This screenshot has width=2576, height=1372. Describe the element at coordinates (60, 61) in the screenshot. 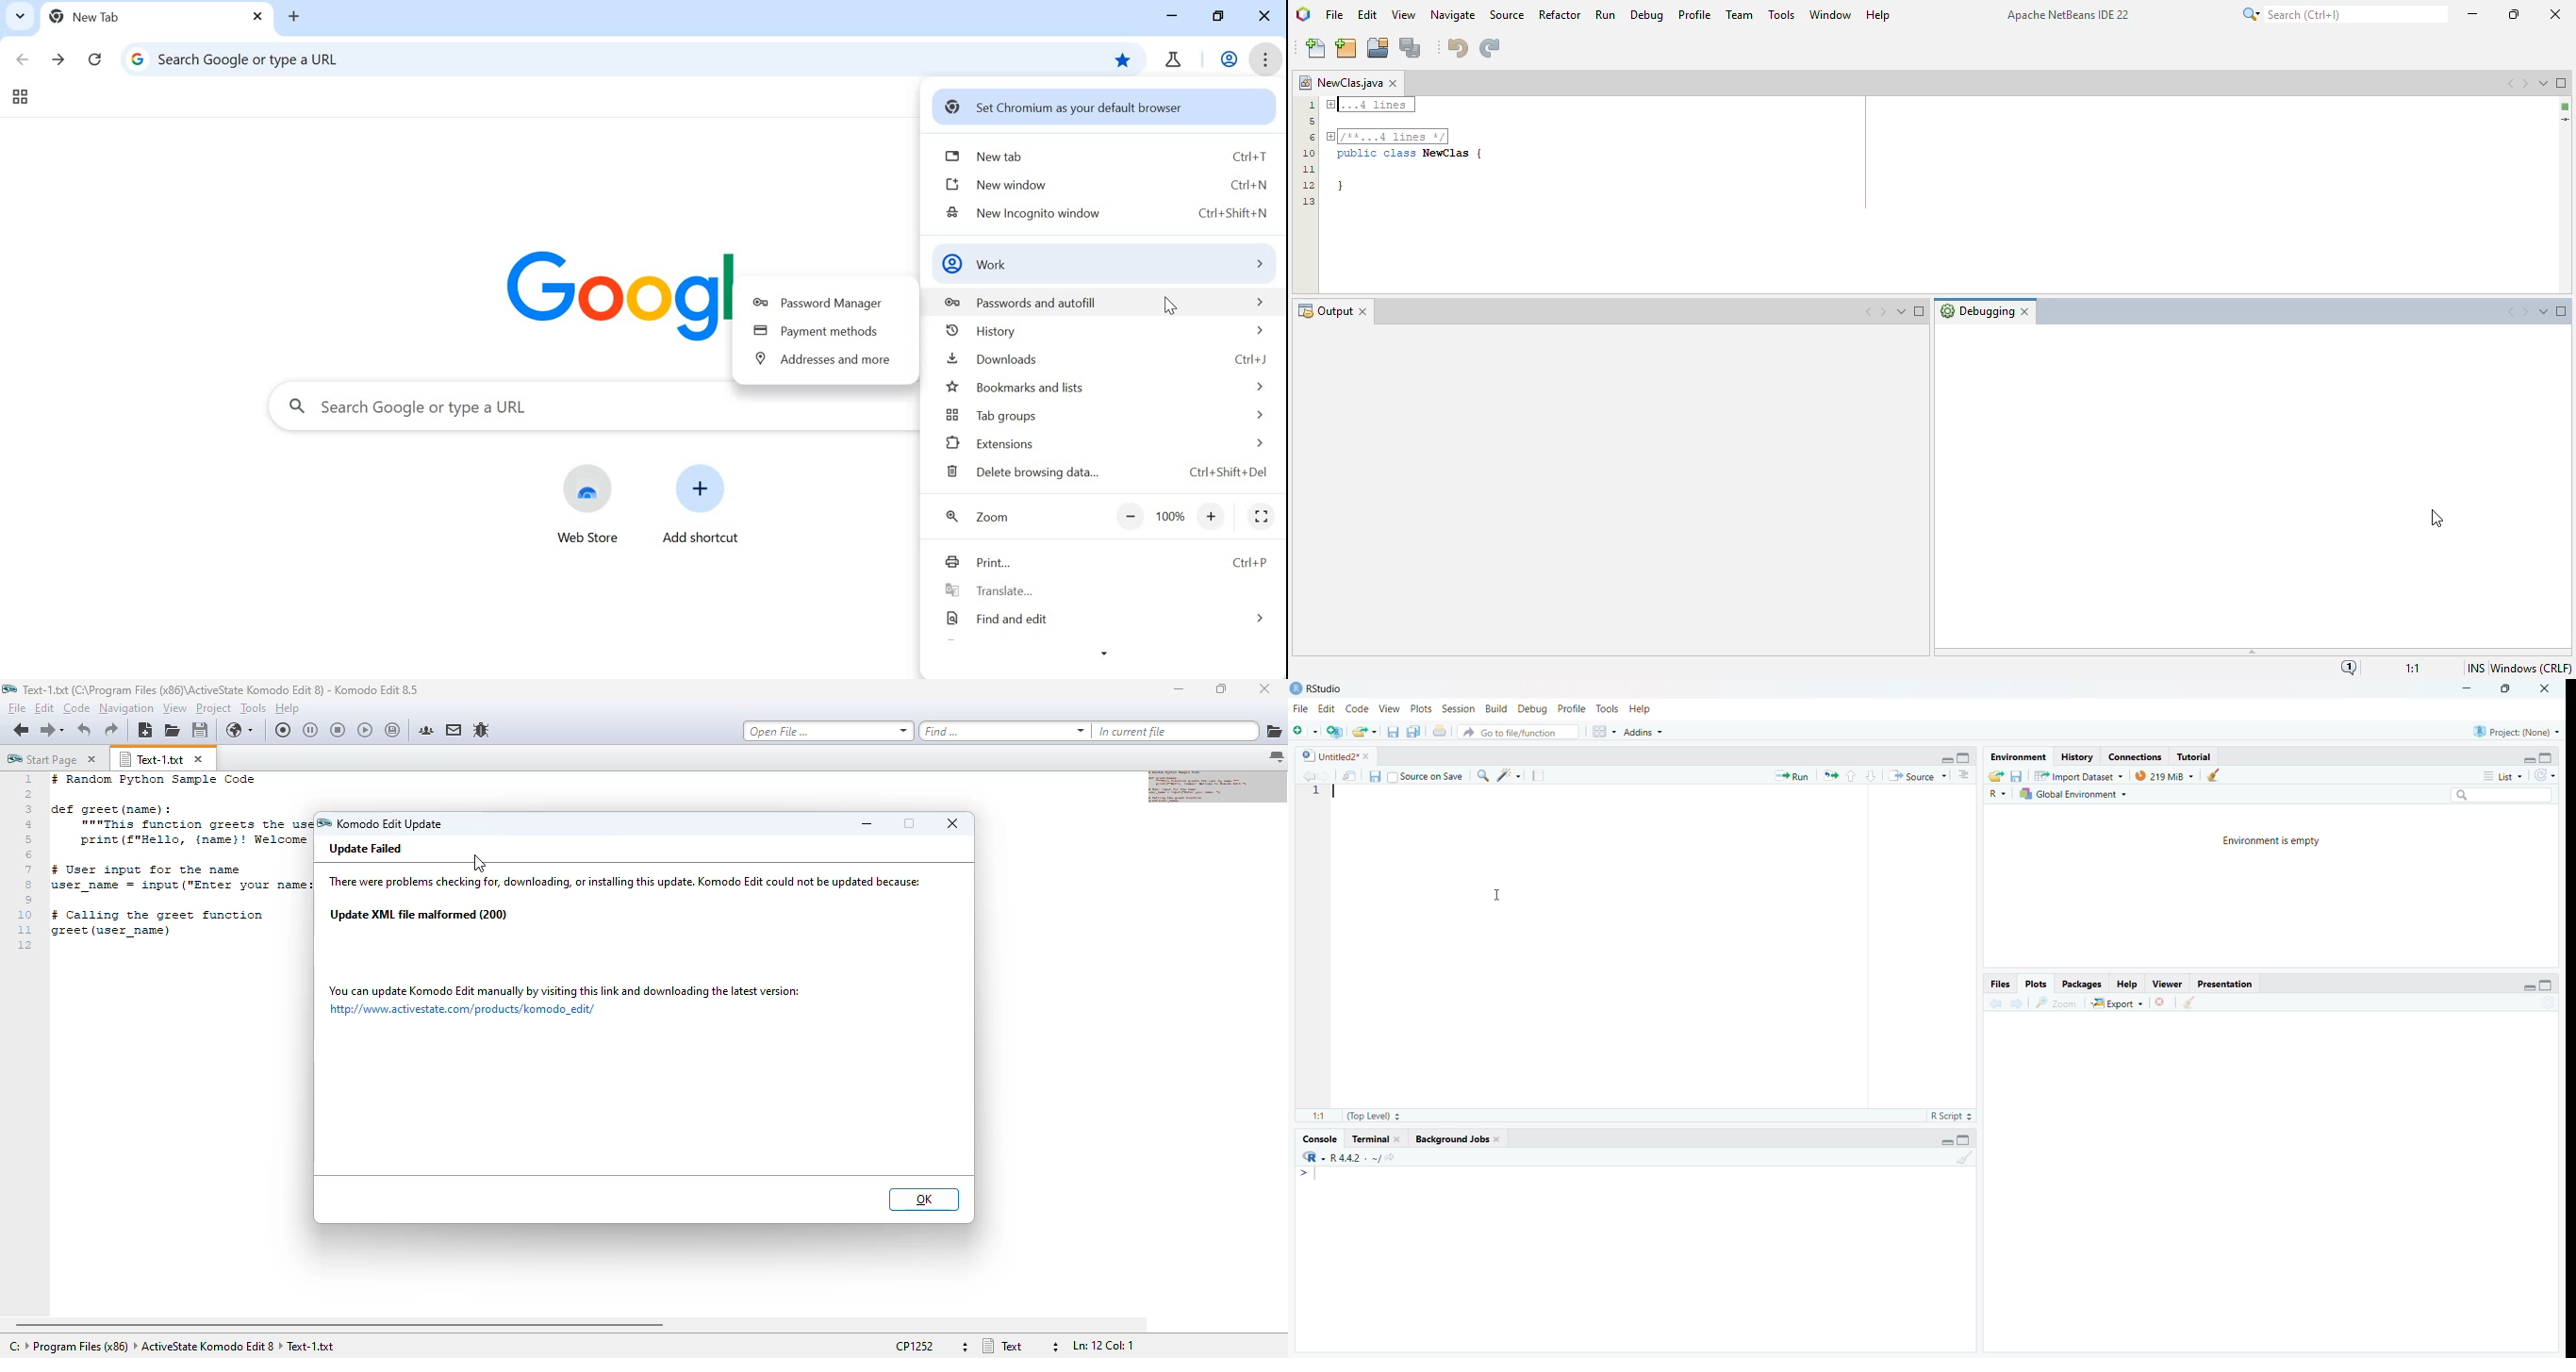

I see `click to go forward` at that location.